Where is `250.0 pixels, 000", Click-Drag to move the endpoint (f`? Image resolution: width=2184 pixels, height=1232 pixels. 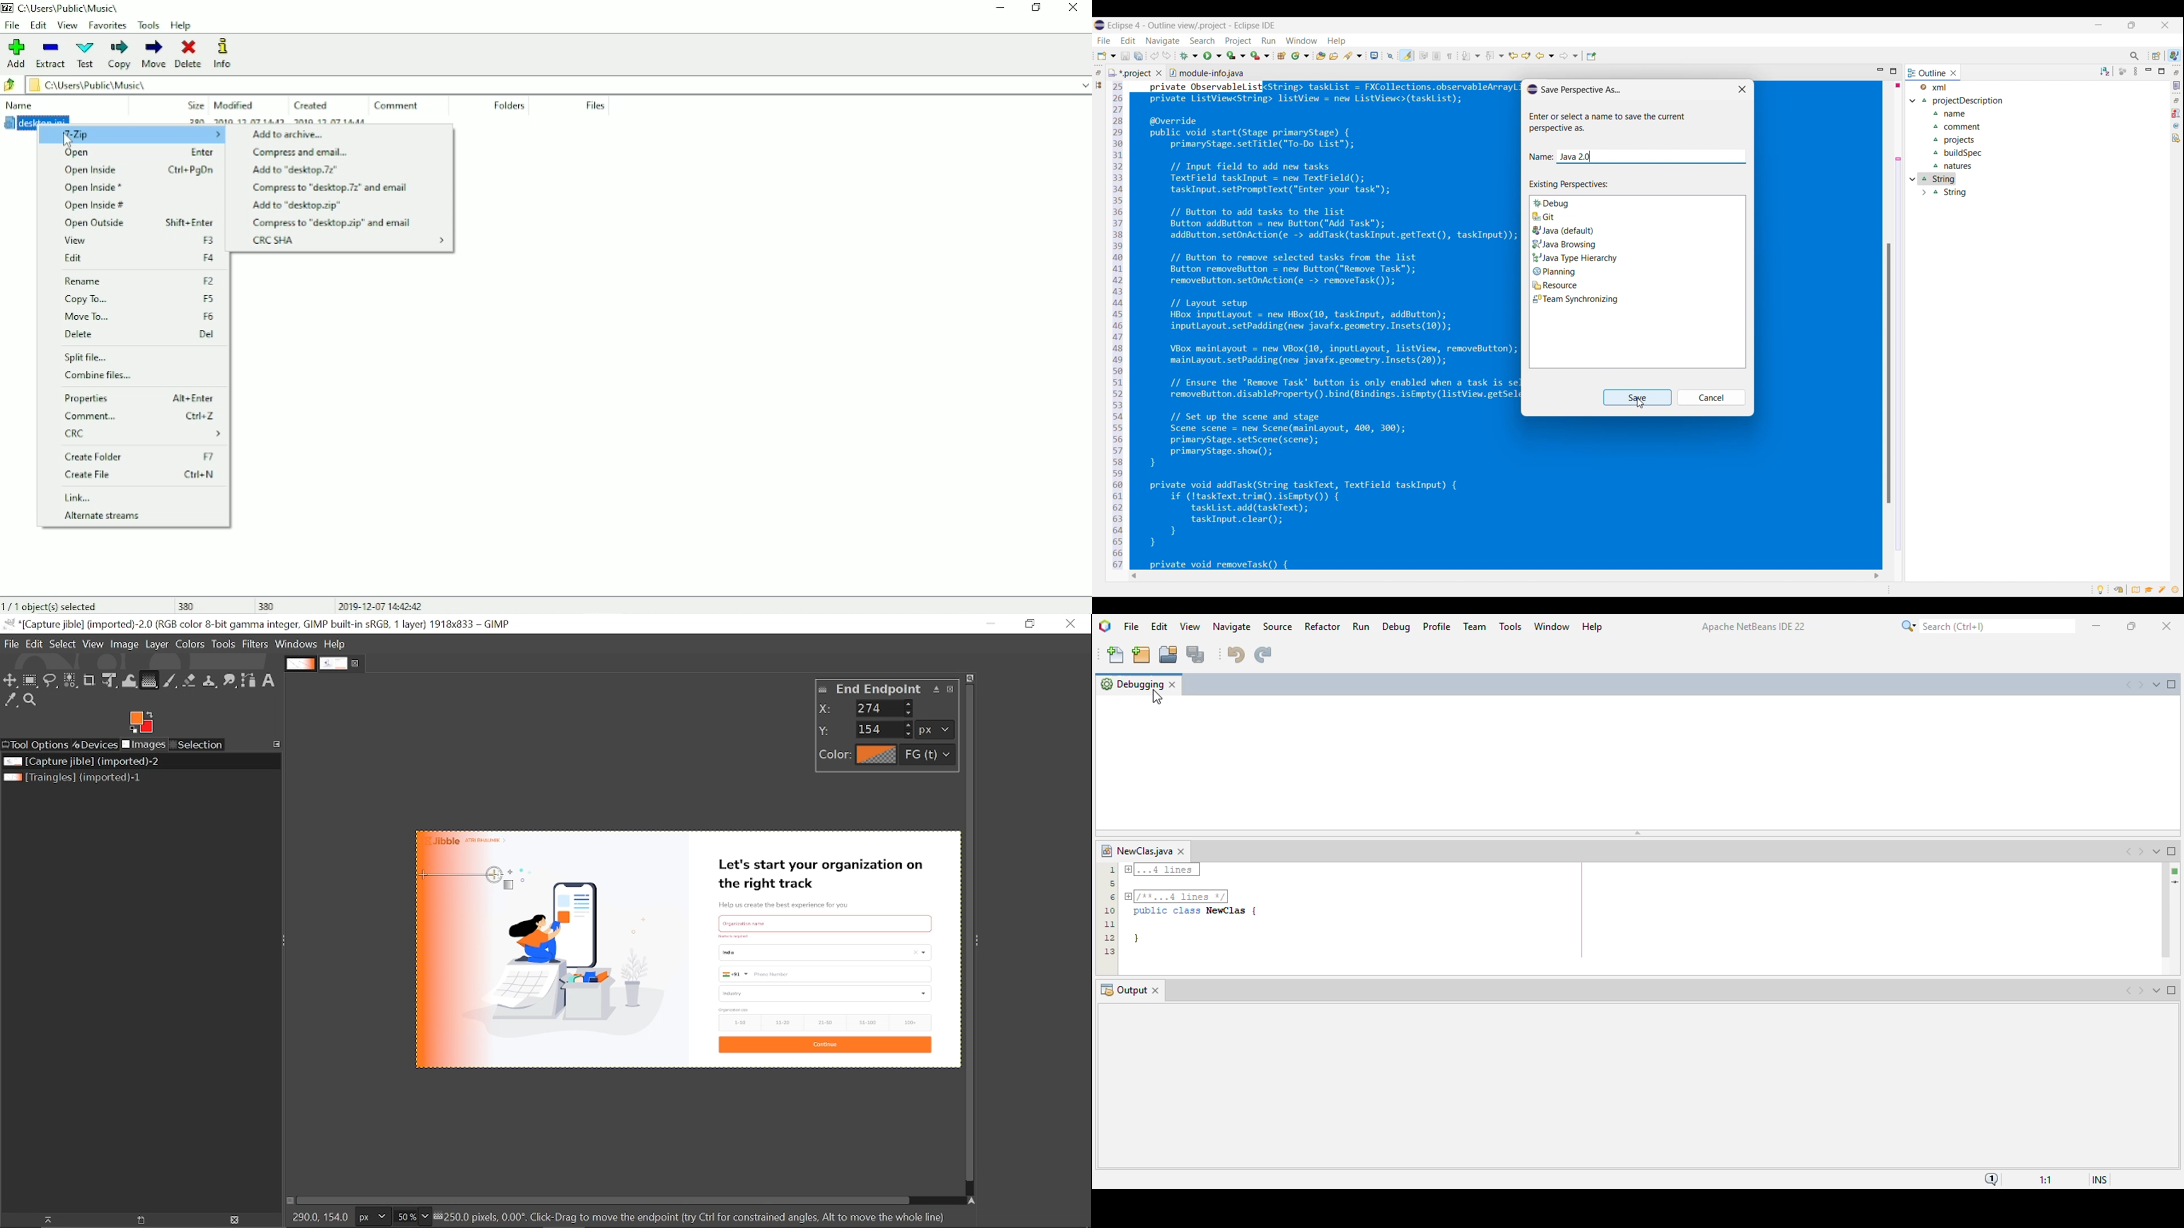
250.0 pixels, 000", Click-Drag to move the endpoint (f is located at coordinates (698, 1217).